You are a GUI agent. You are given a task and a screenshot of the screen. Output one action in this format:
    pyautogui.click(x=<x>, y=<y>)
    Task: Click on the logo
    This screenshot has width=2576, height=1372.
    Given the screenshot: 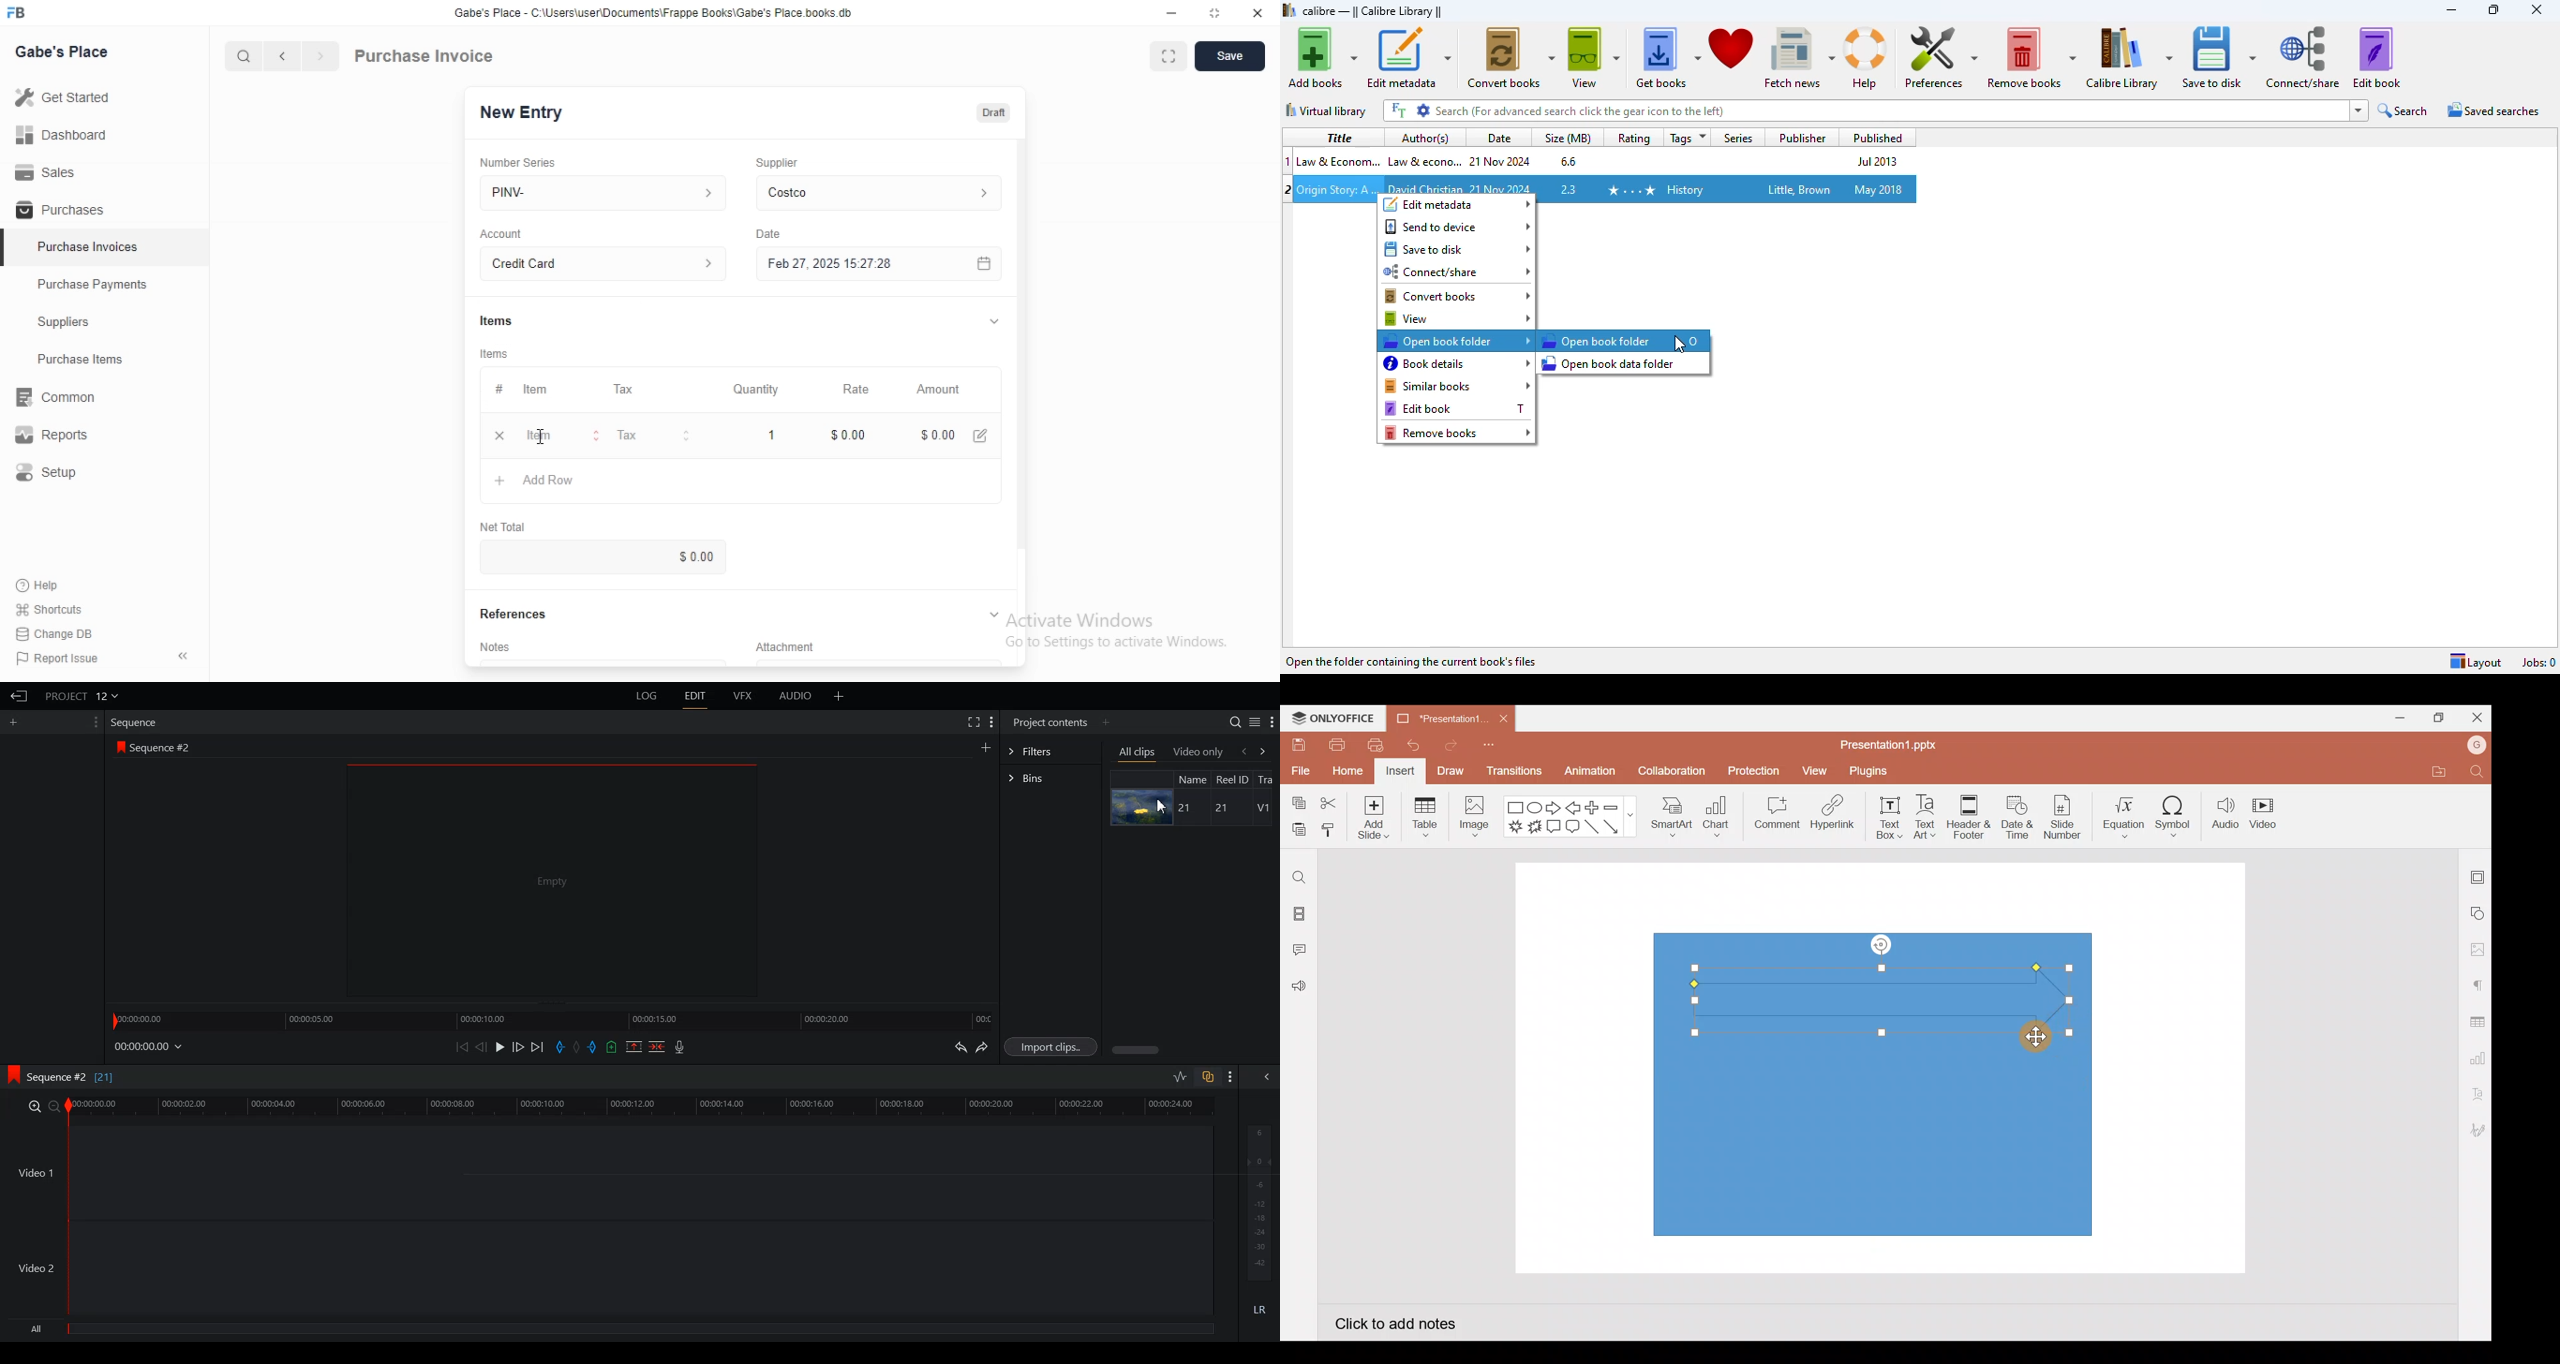 What is the action you would take?
    pyautogui.click(x=119, y=746)
    